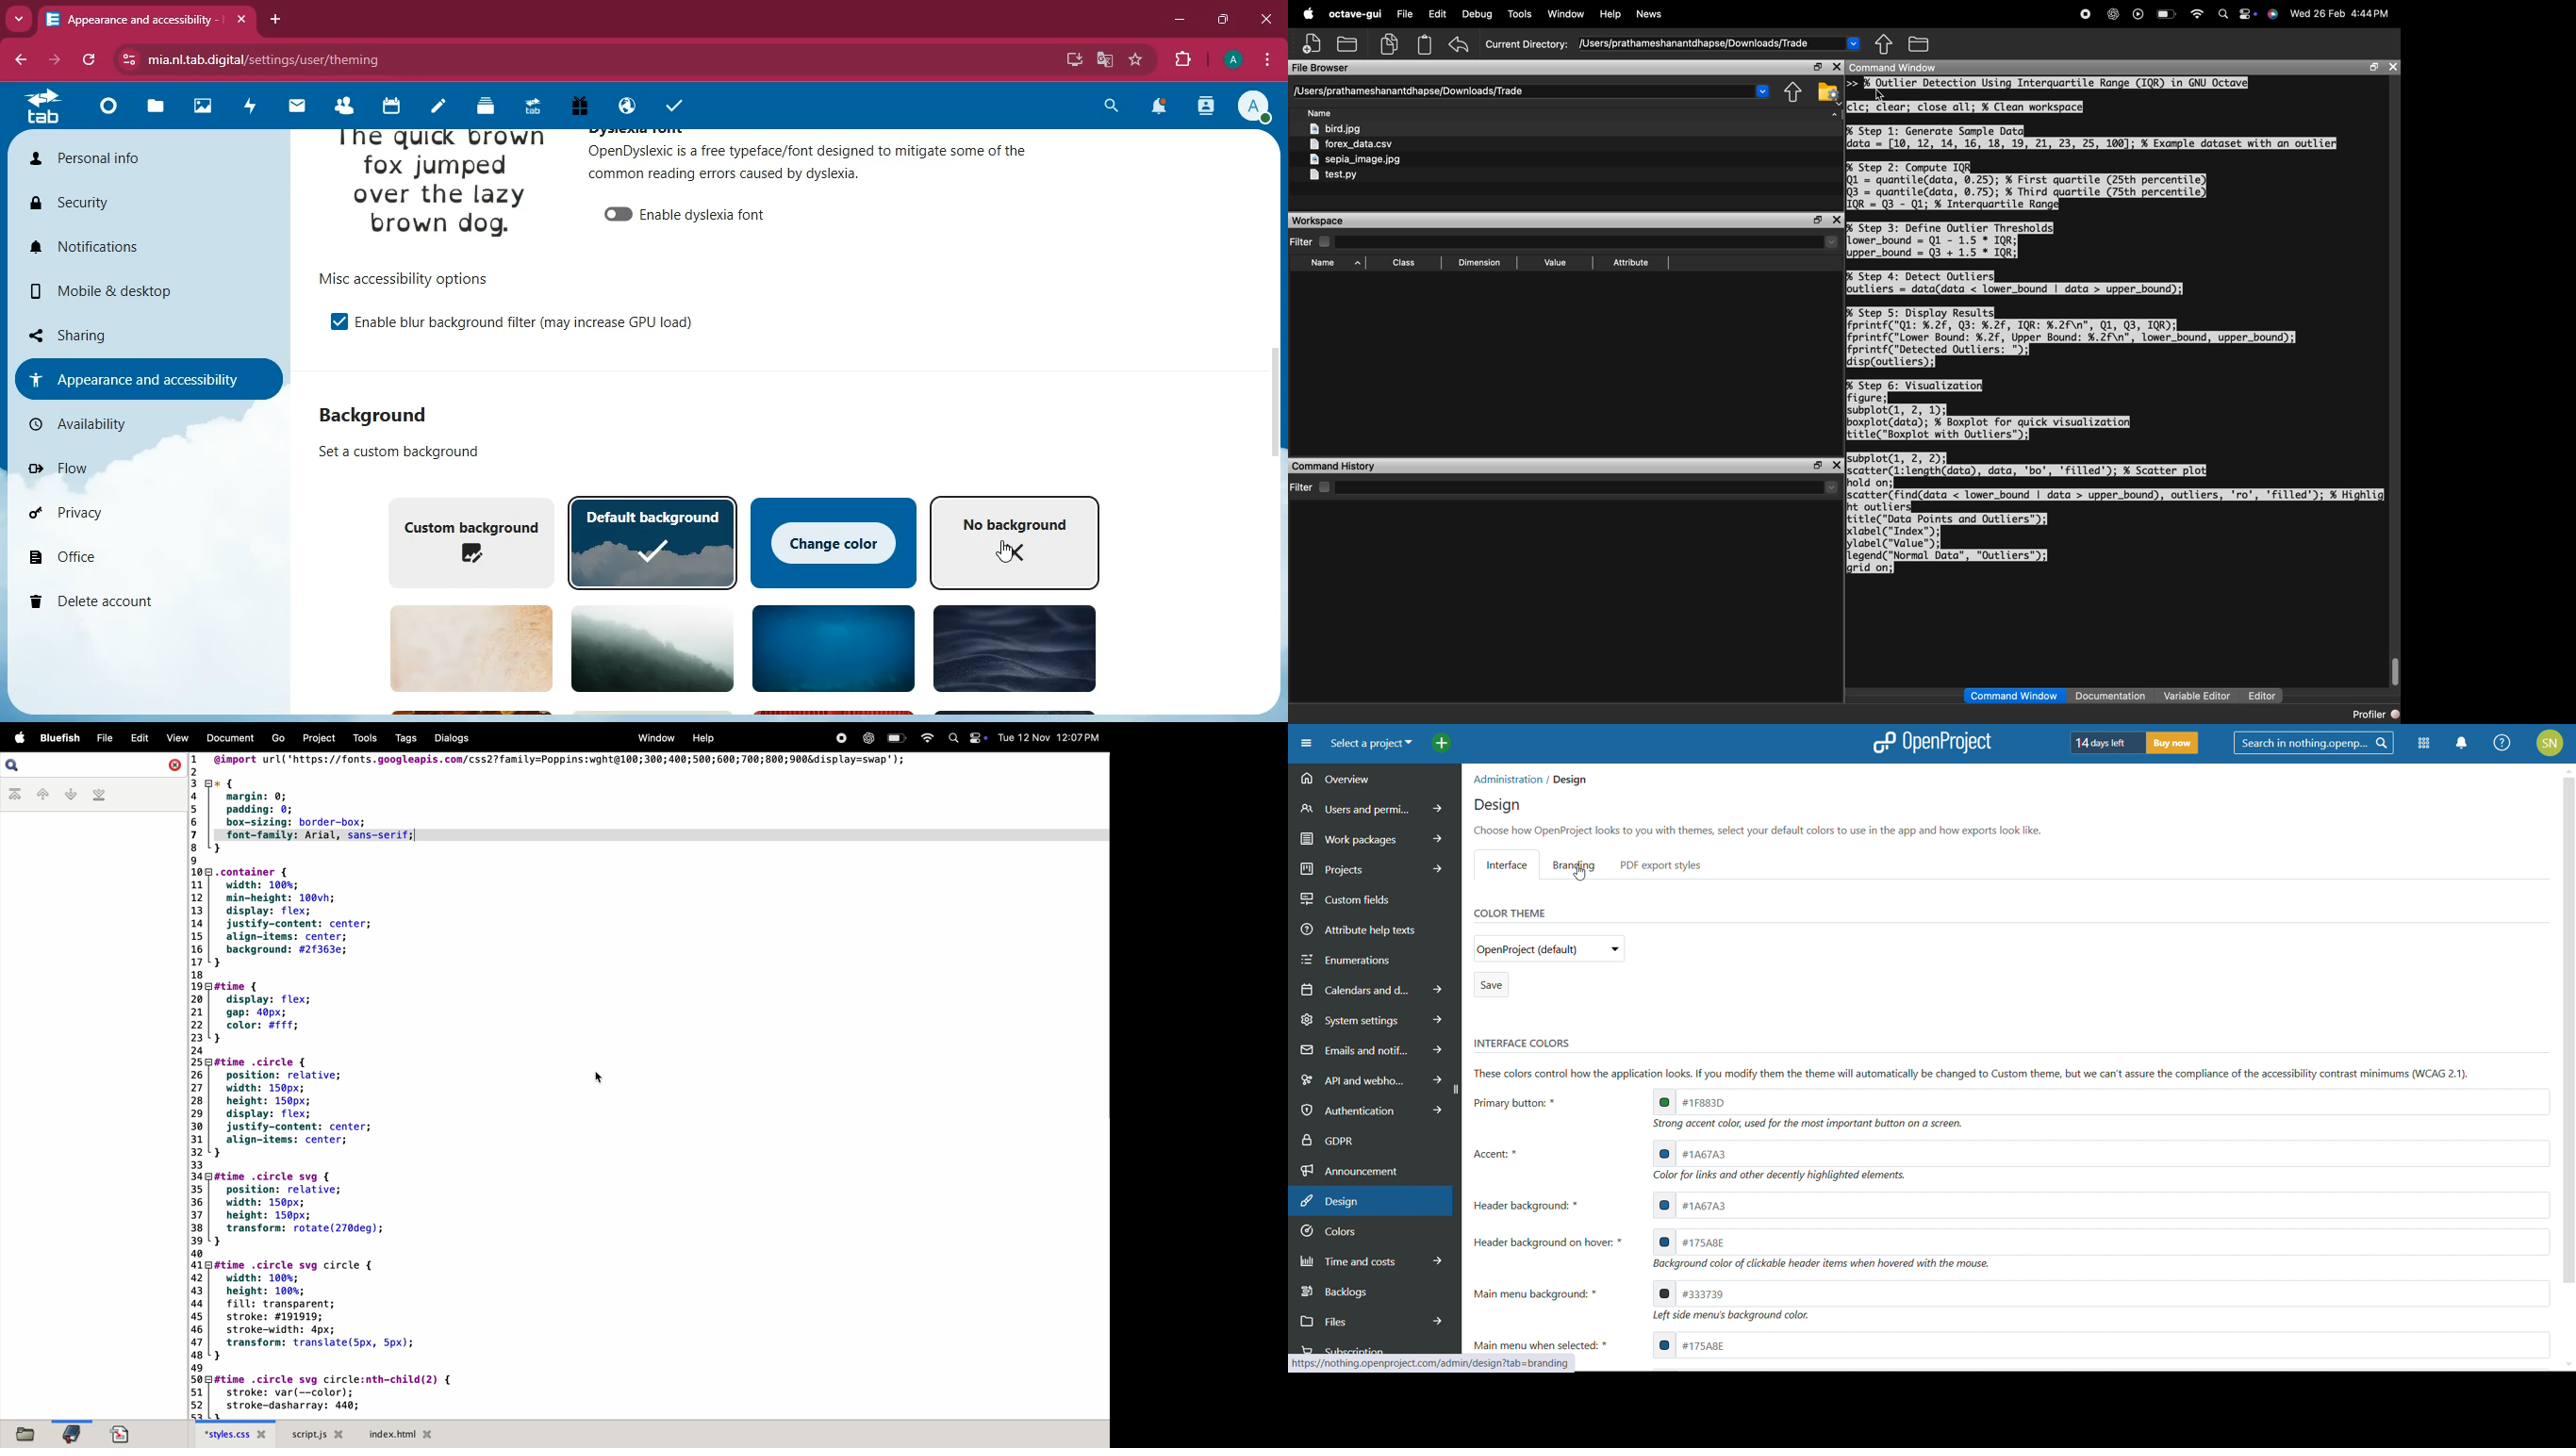 Image resolution: width=2576 pixels, height=1456 pixels. What do you see at coordinates (2172, 743) in the screenshot?
I see `buy now` at bounding box center [2172, 743].